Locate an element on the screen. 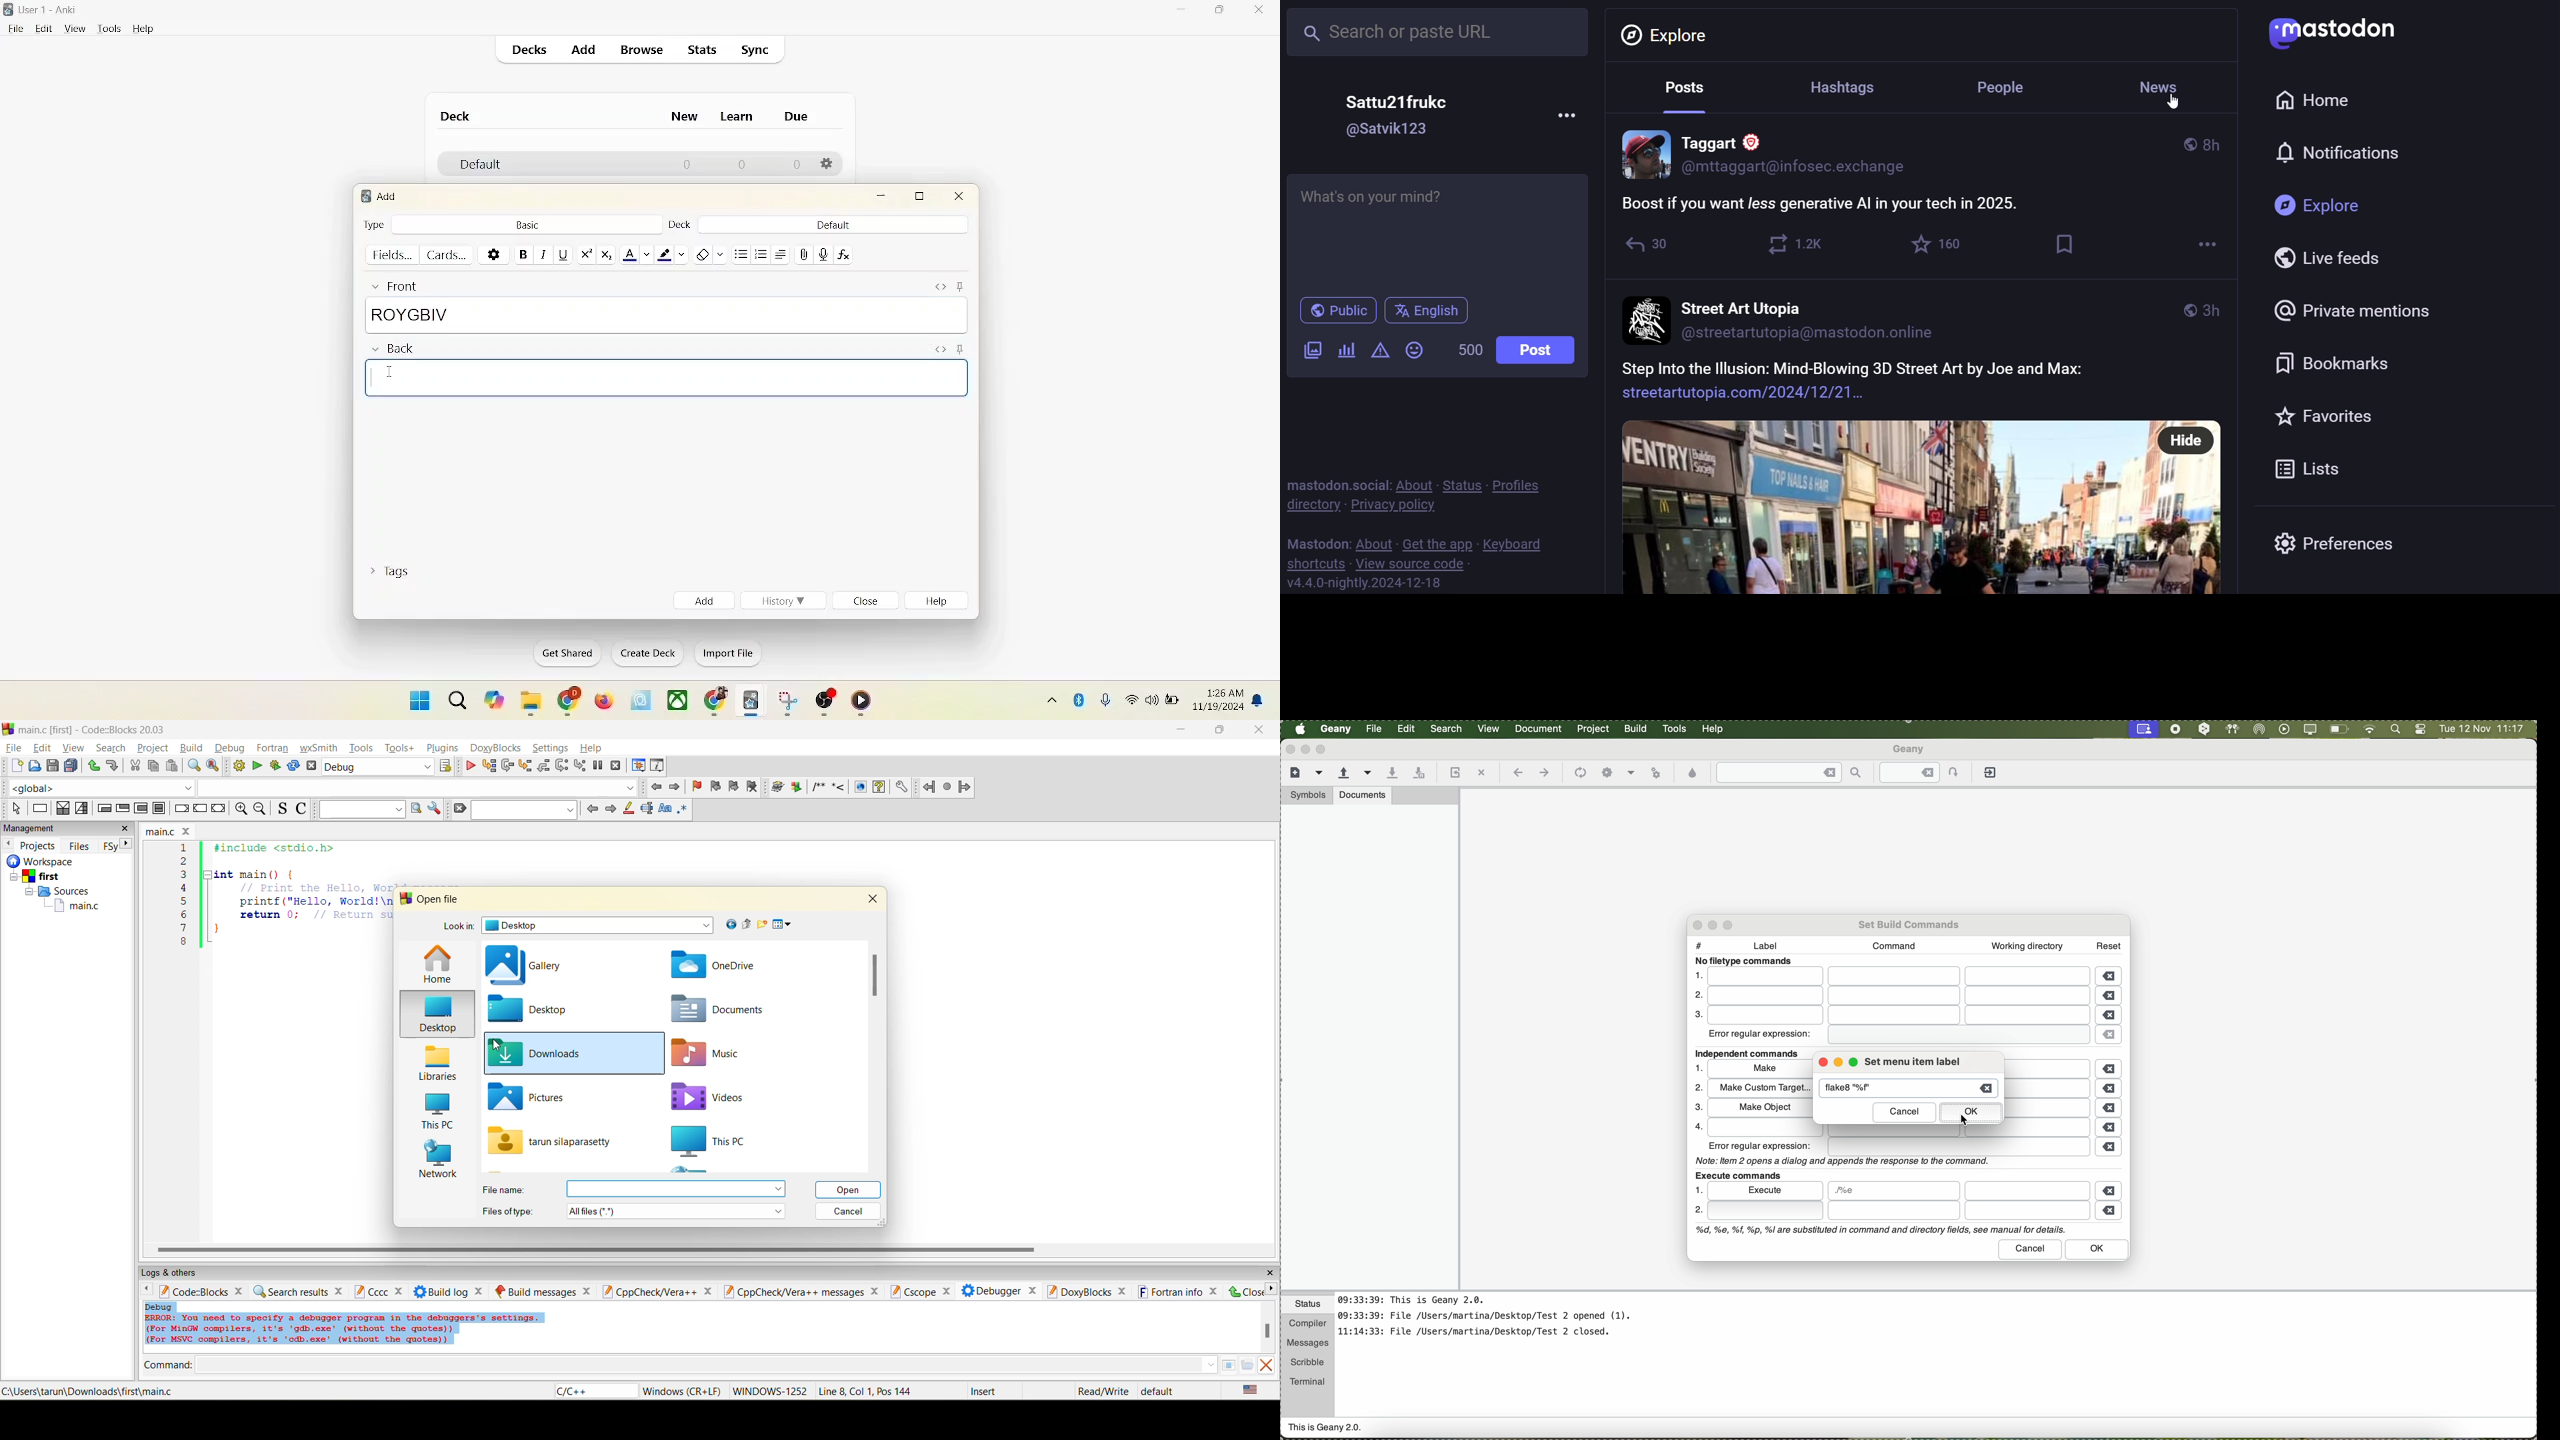 Image resolution: width=2576 pixels, height=1456 pixels. downloads is located at coordinates (538, 1054).